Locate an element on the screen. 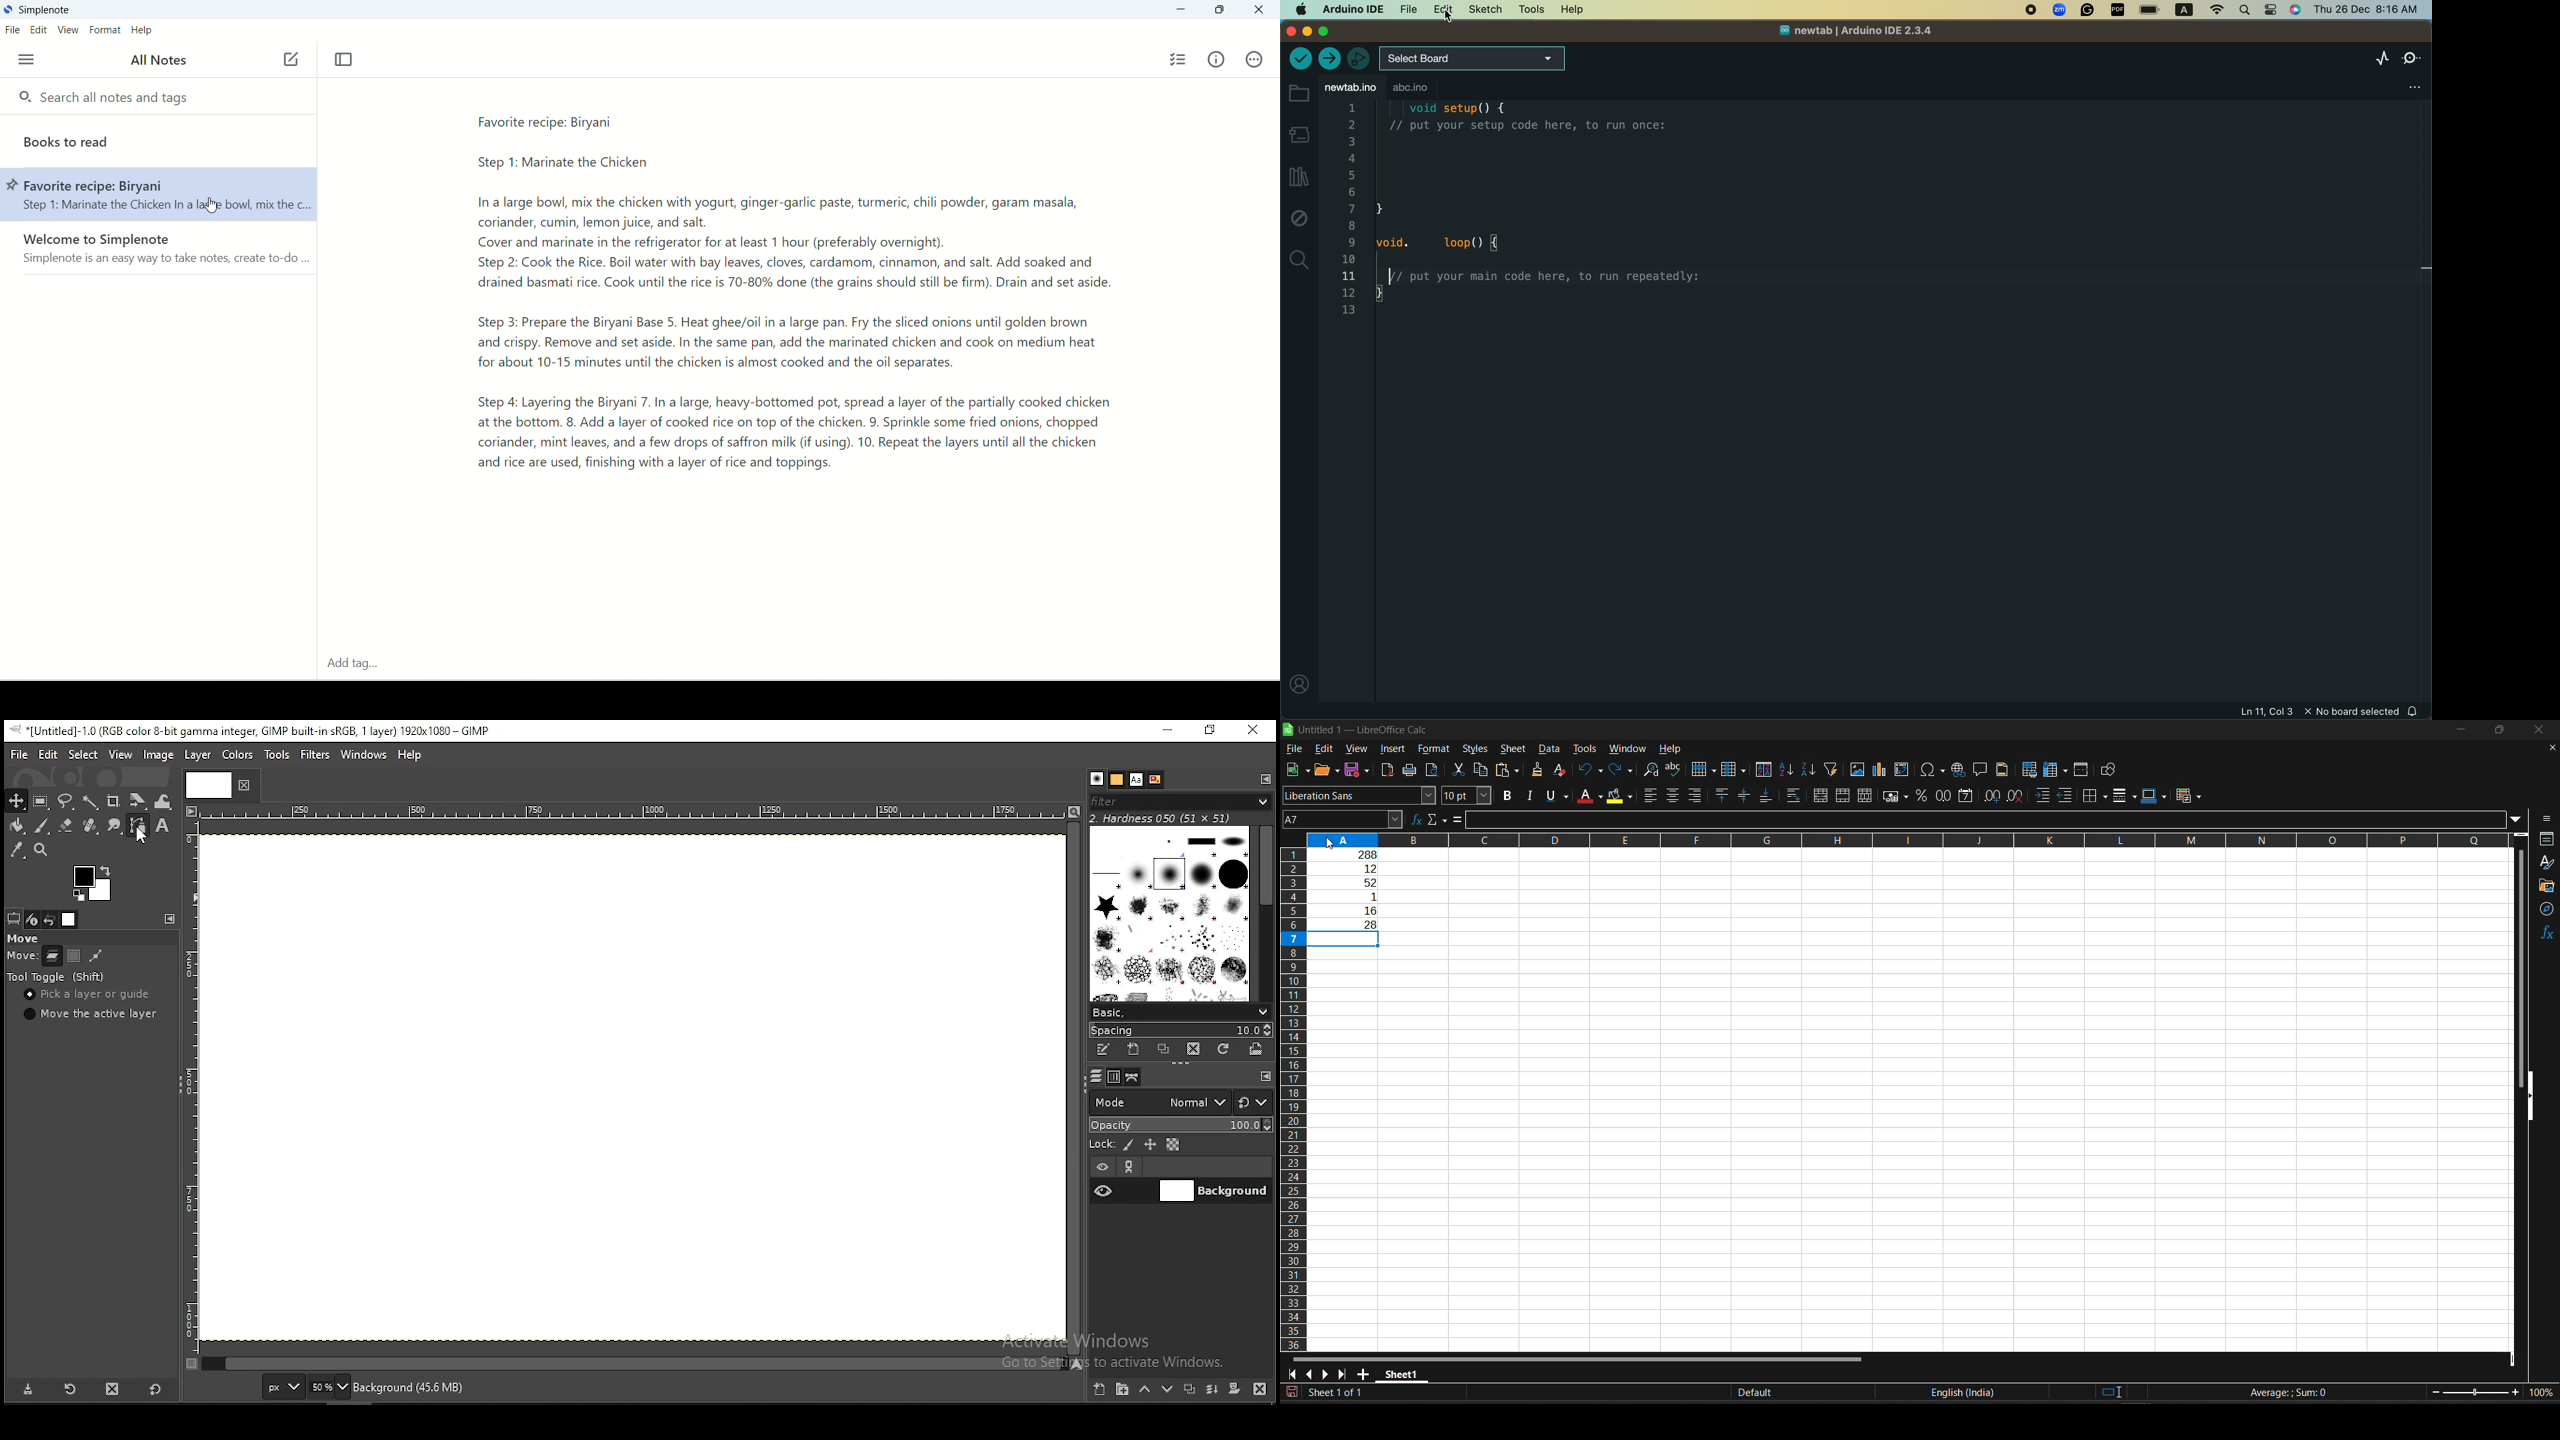 The image size is (2576, 1456). underline is located at coordinates (1556, 796).